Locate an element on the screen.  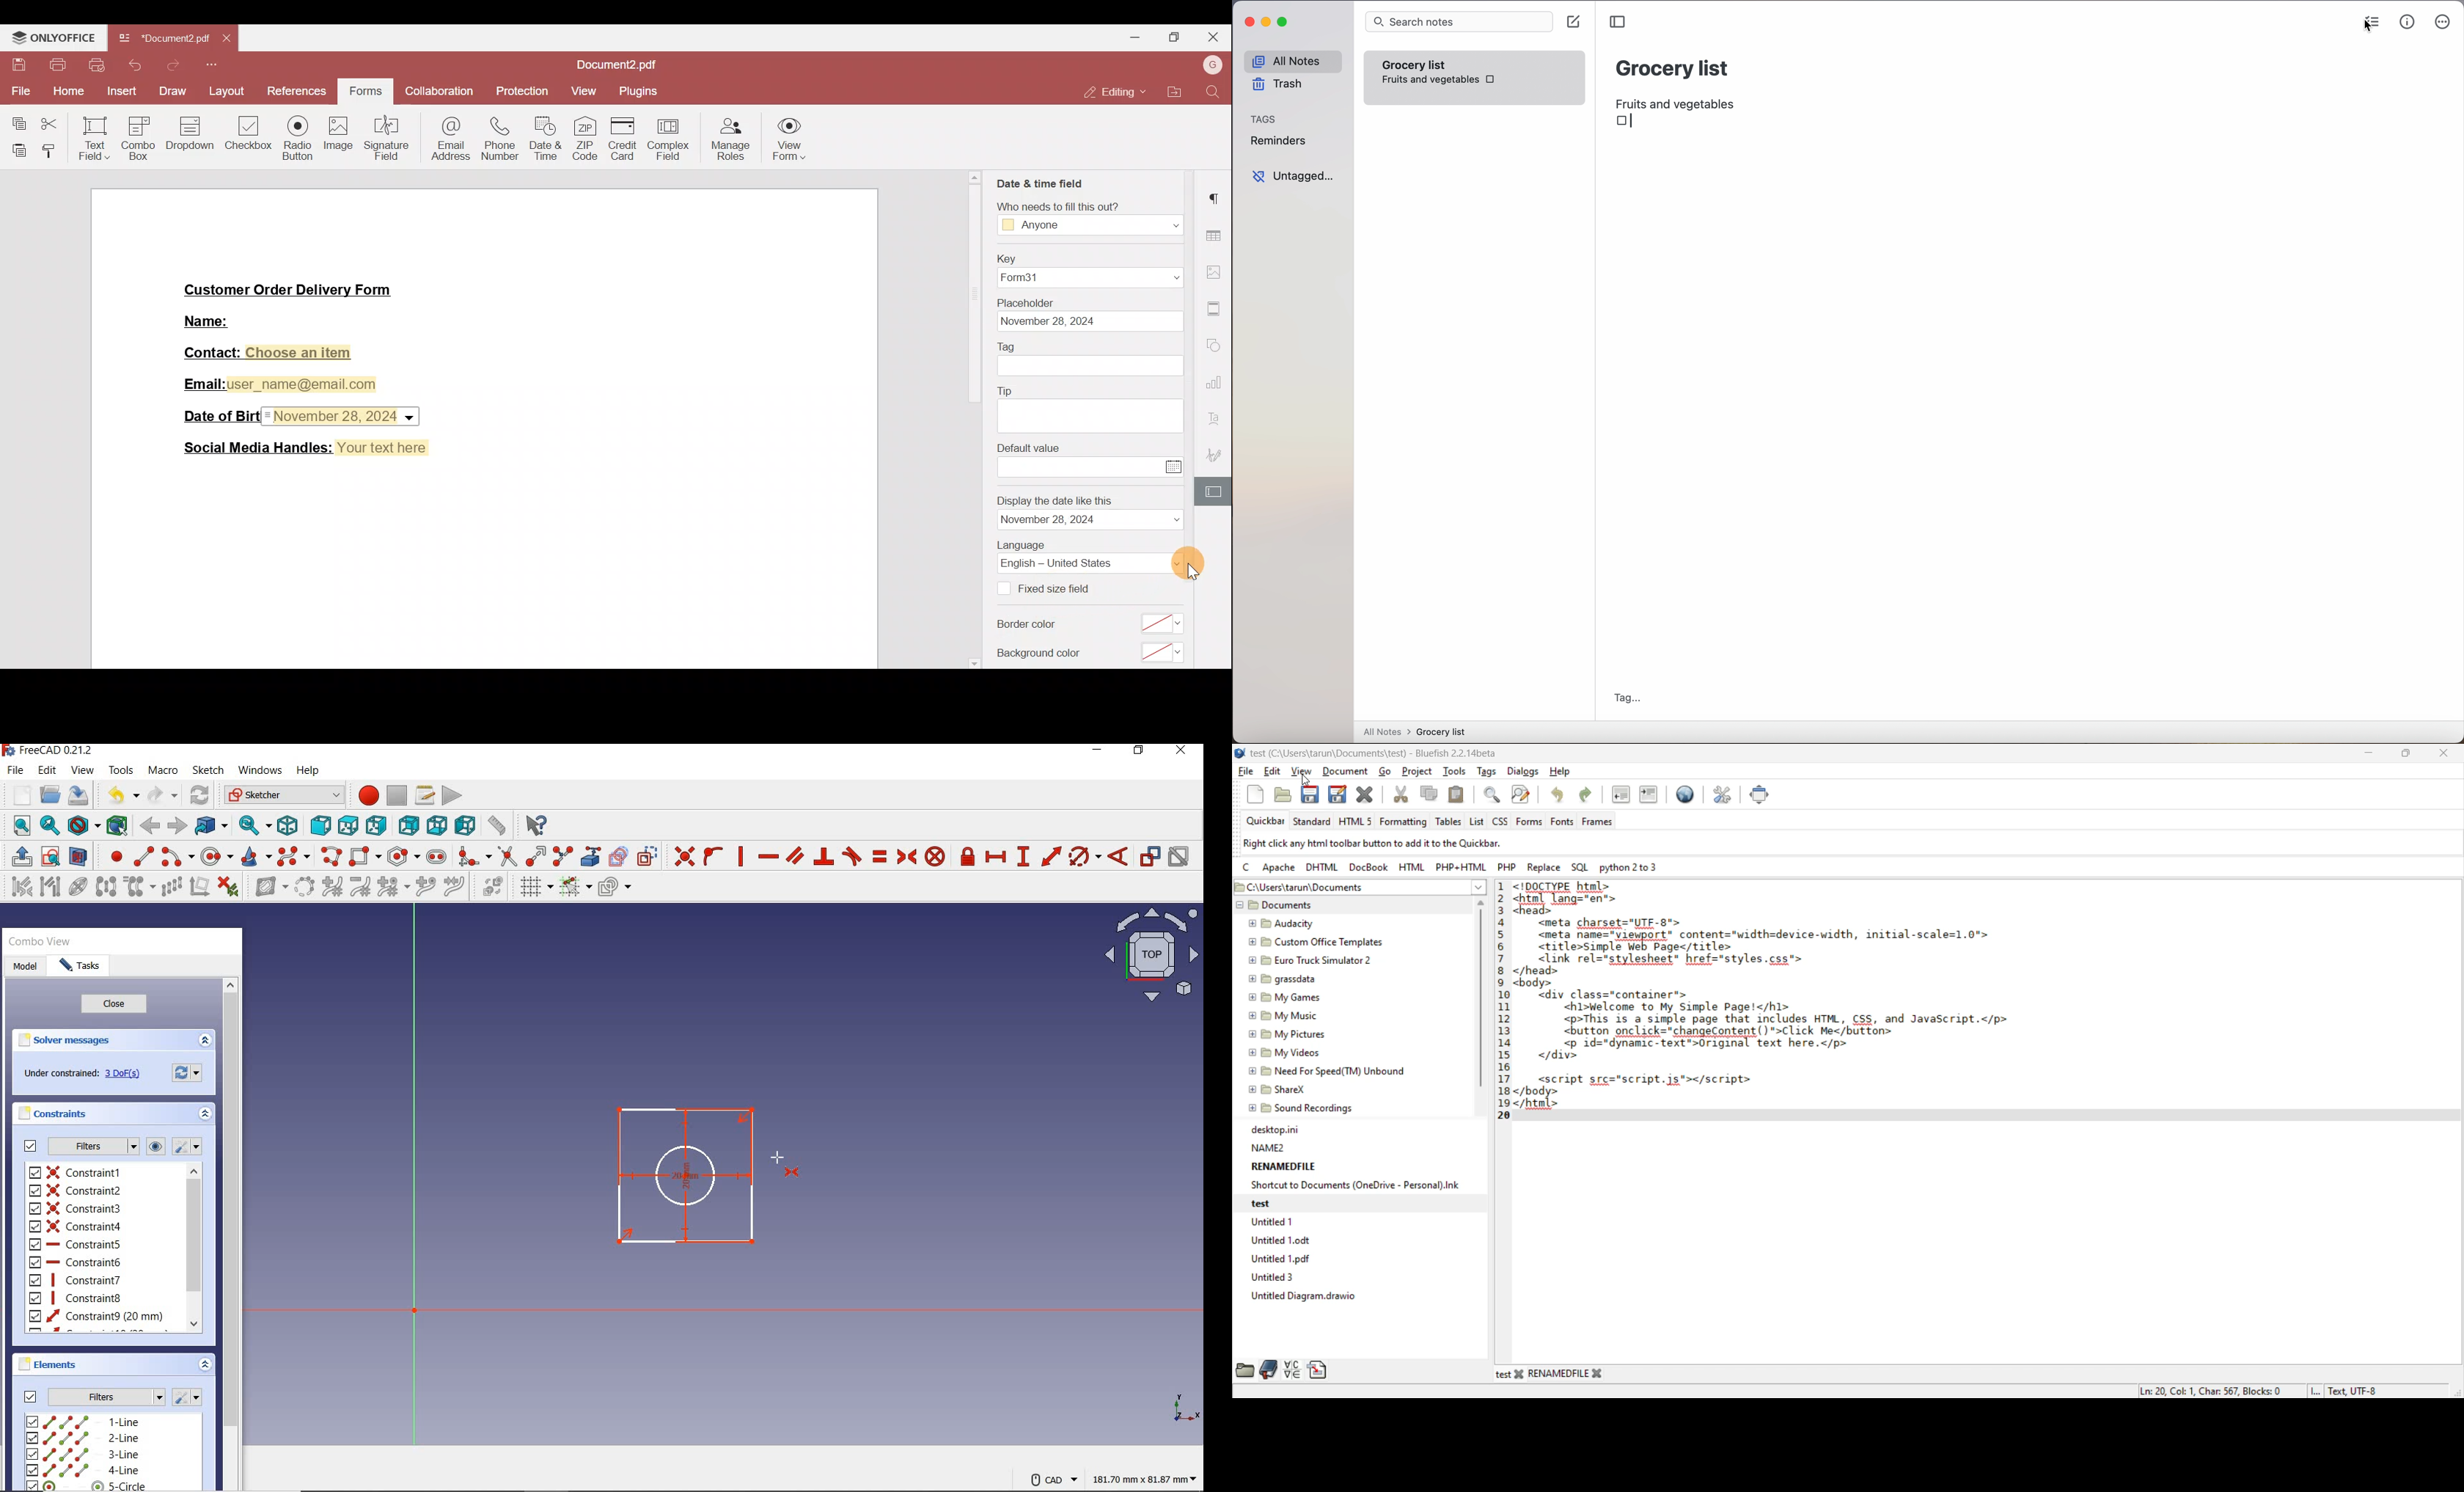
create B-spline is located at coordinates (295, 856).